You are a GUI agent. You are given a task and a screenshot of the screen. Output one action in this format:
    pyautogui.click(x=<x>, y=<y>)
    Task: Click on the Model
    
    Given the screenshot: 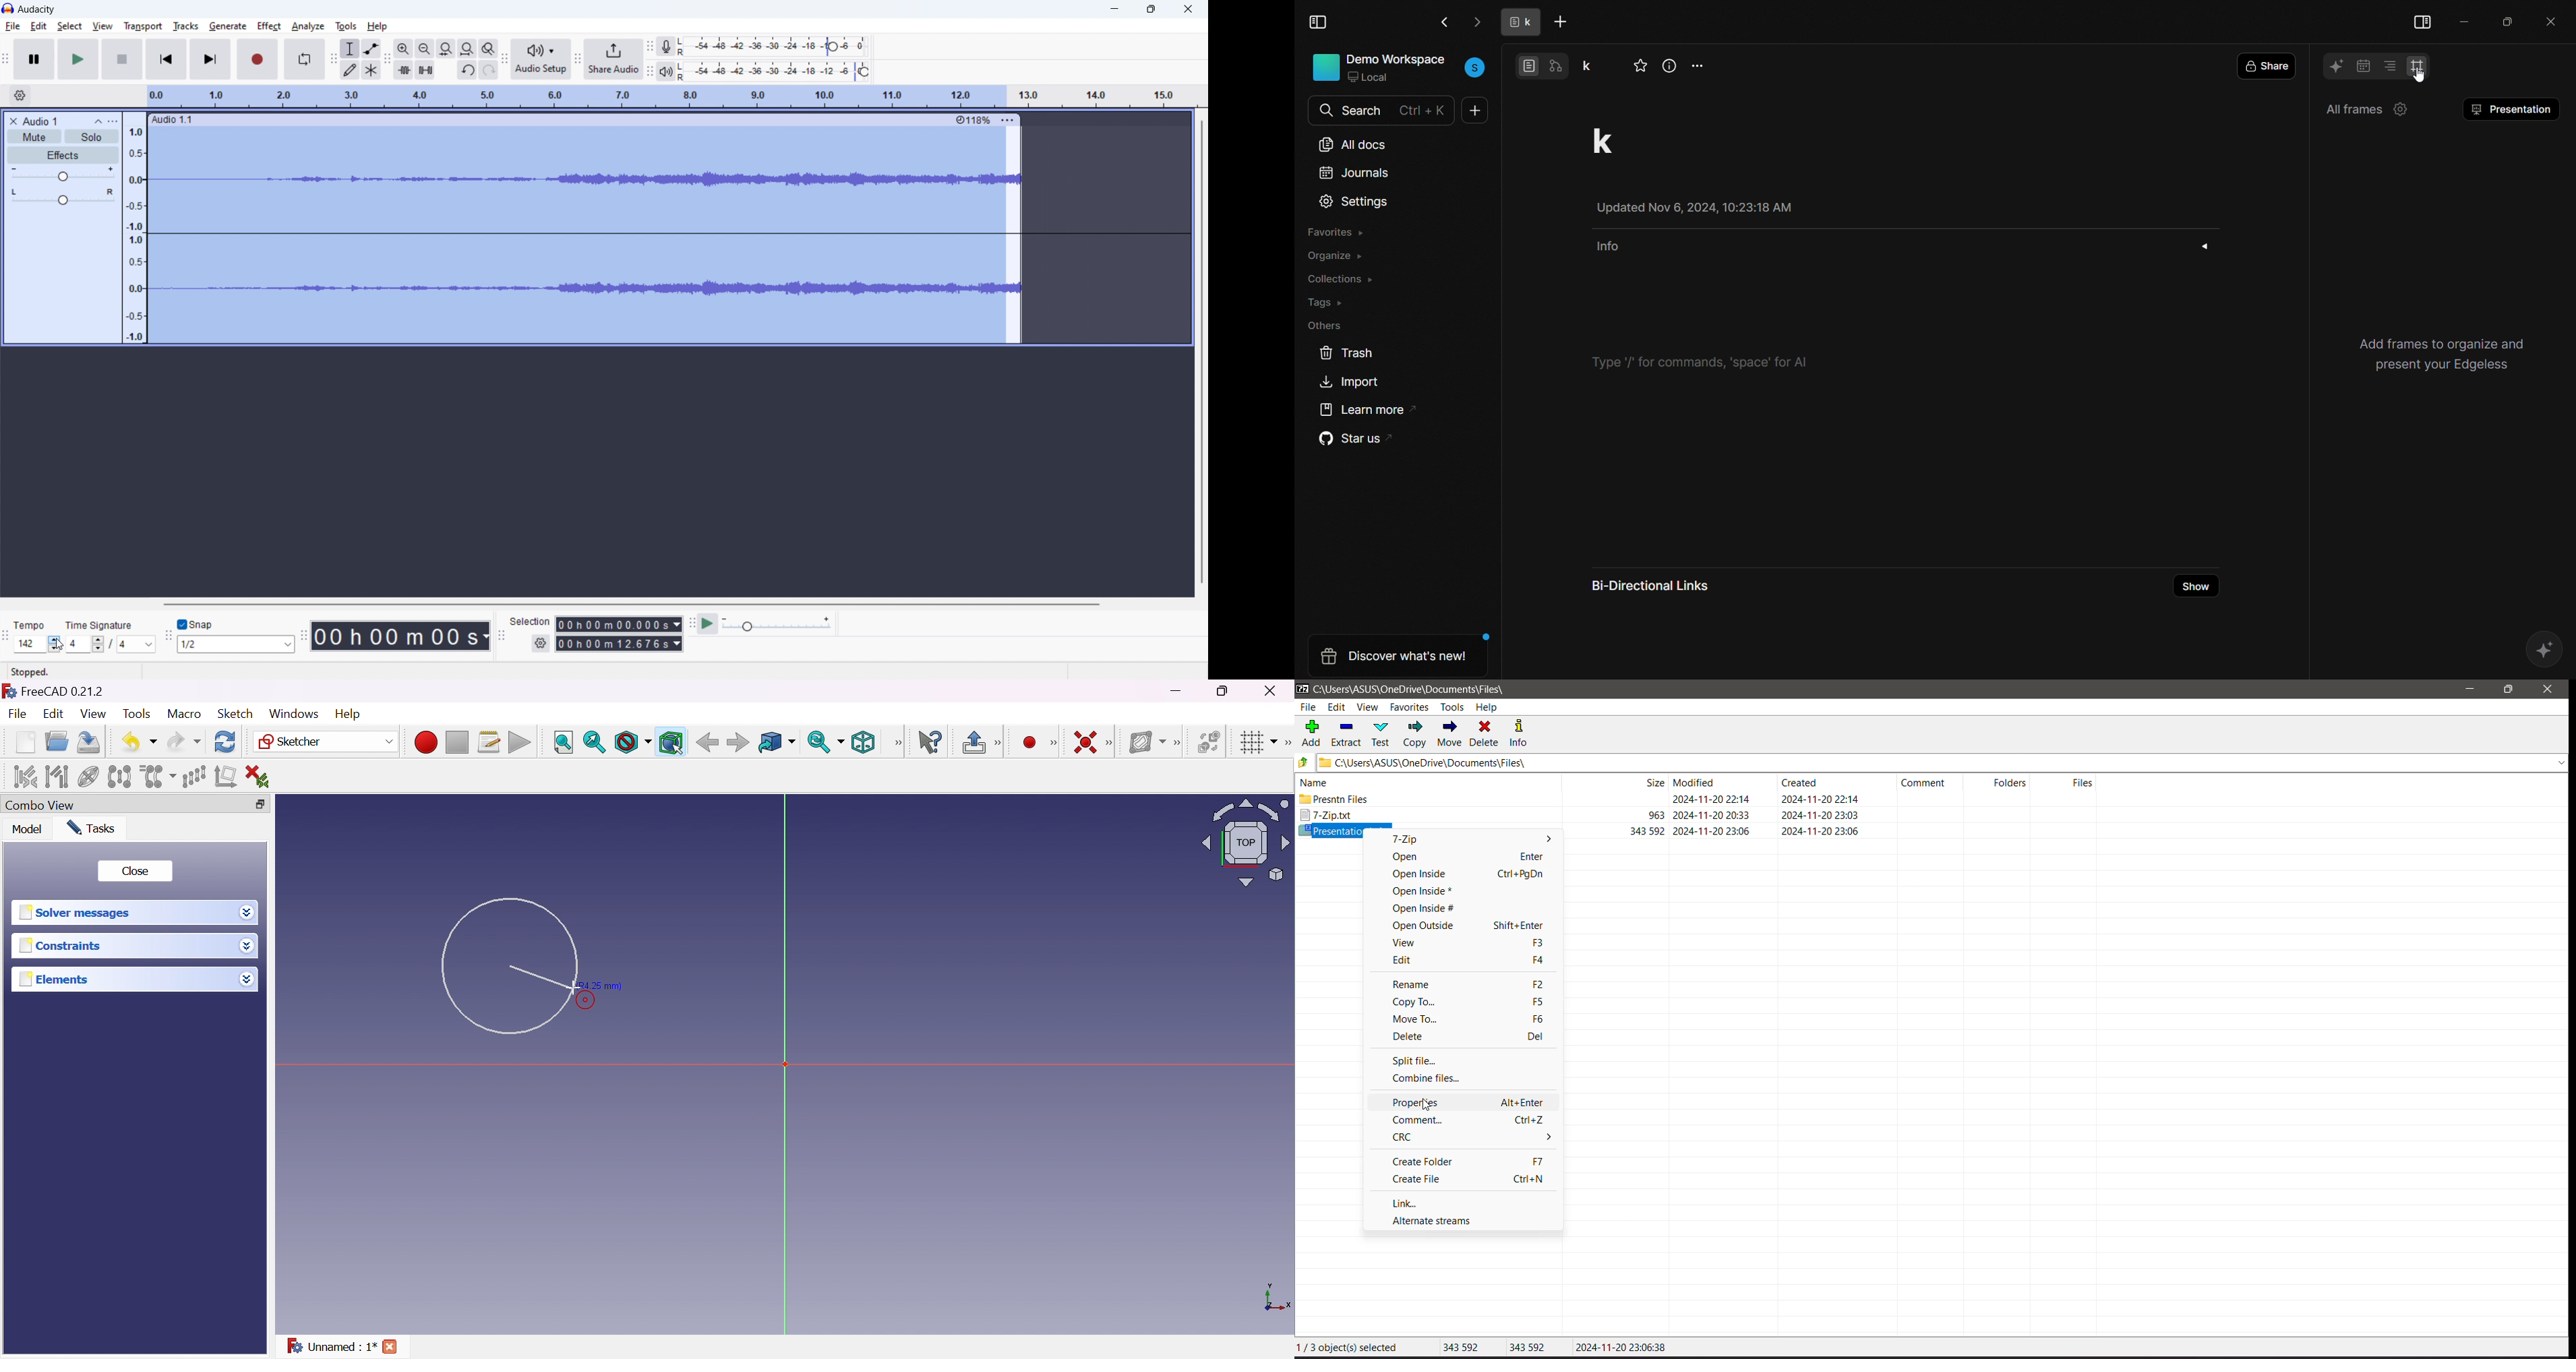 What is the action you would take?
    pyautogui.click(x=28, y=830)
    